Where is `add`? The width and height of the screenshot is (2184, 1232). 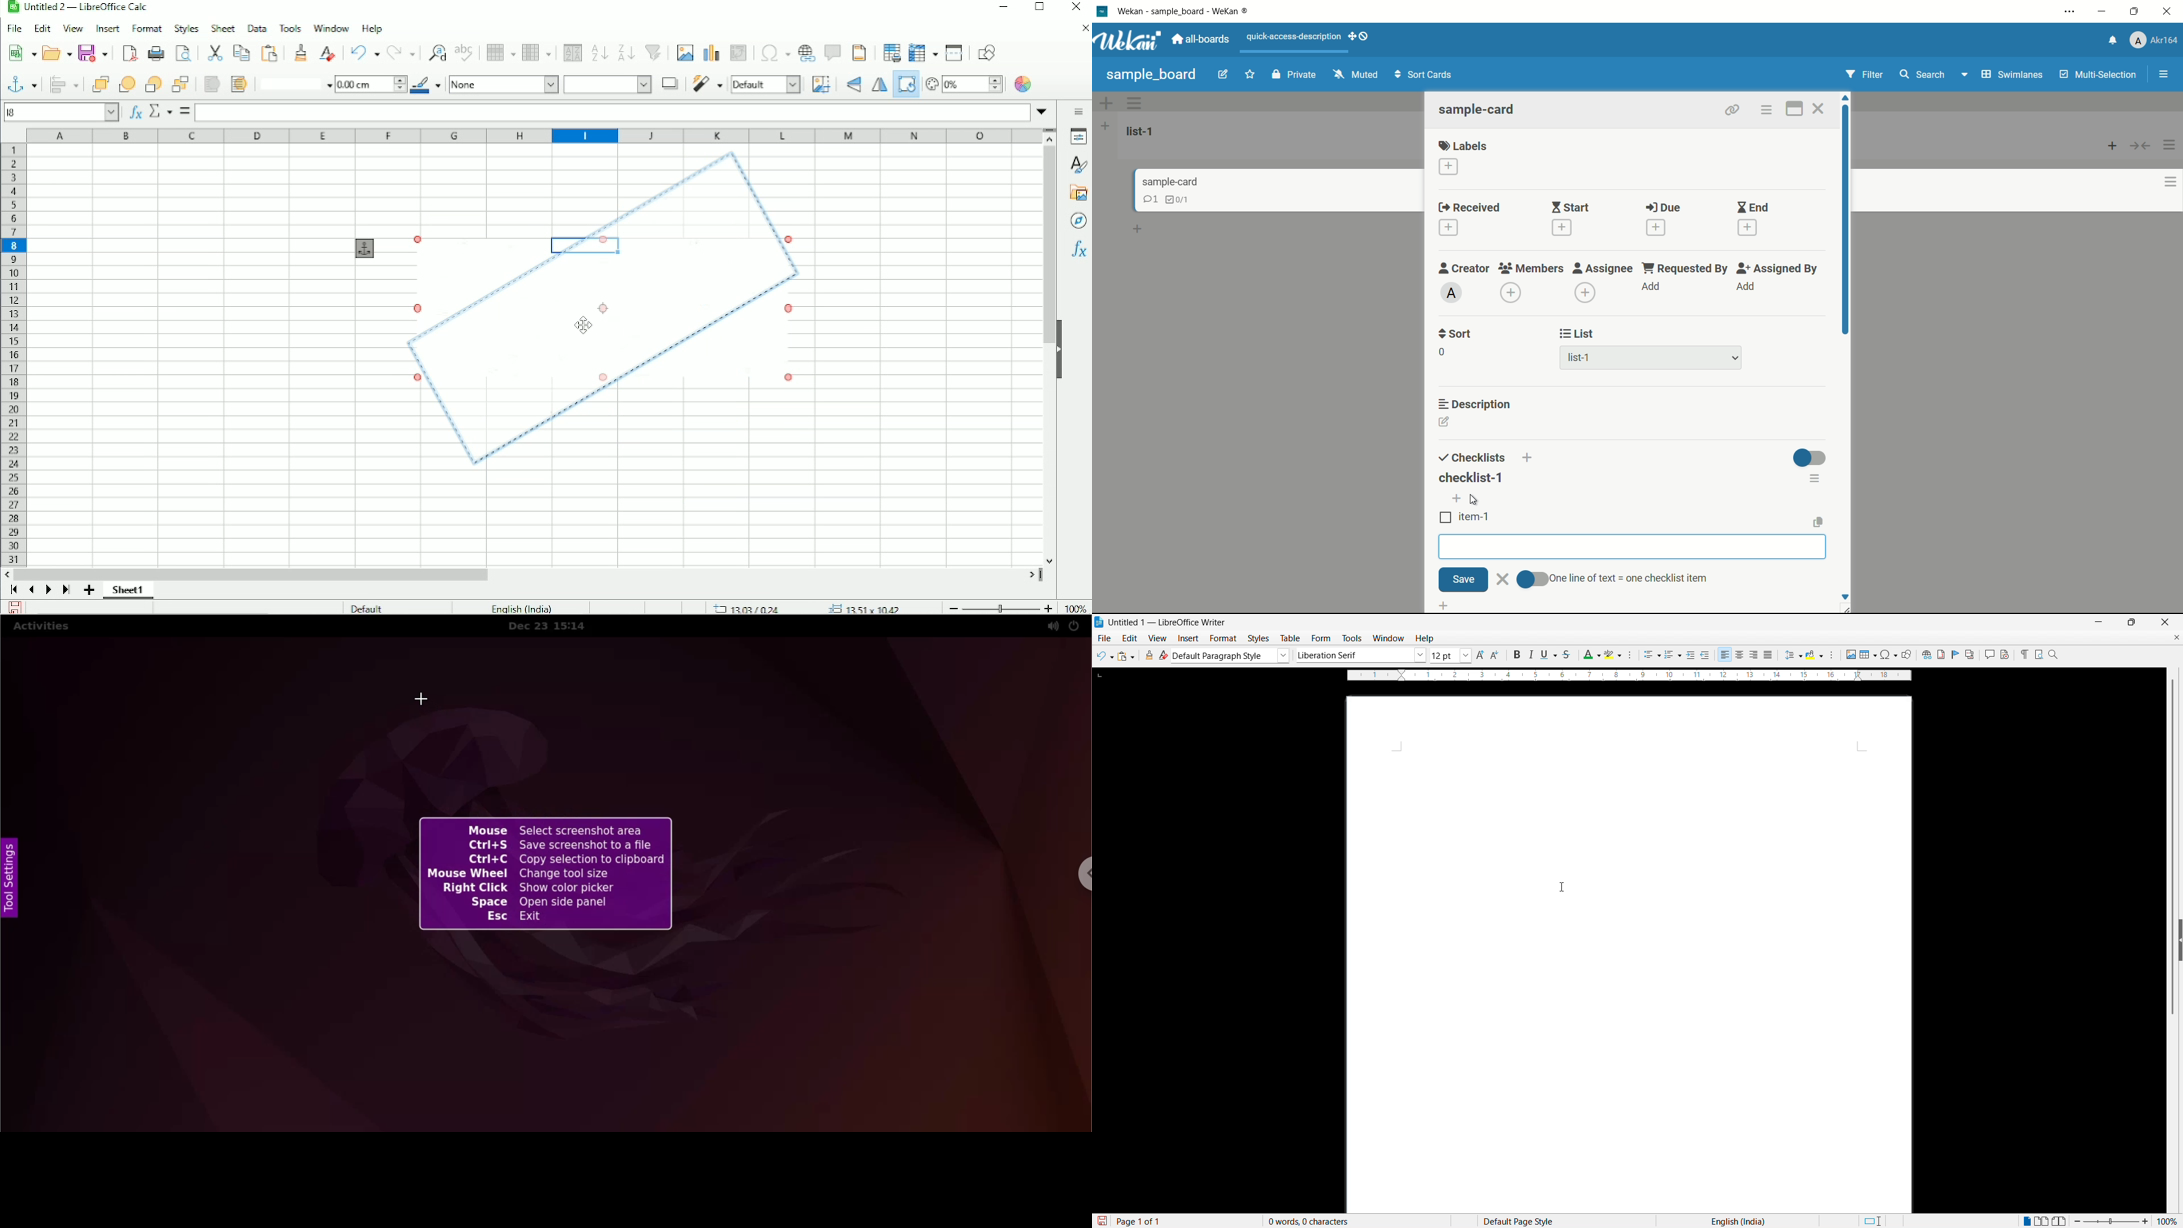
add is located at coordinates (1456, 499).